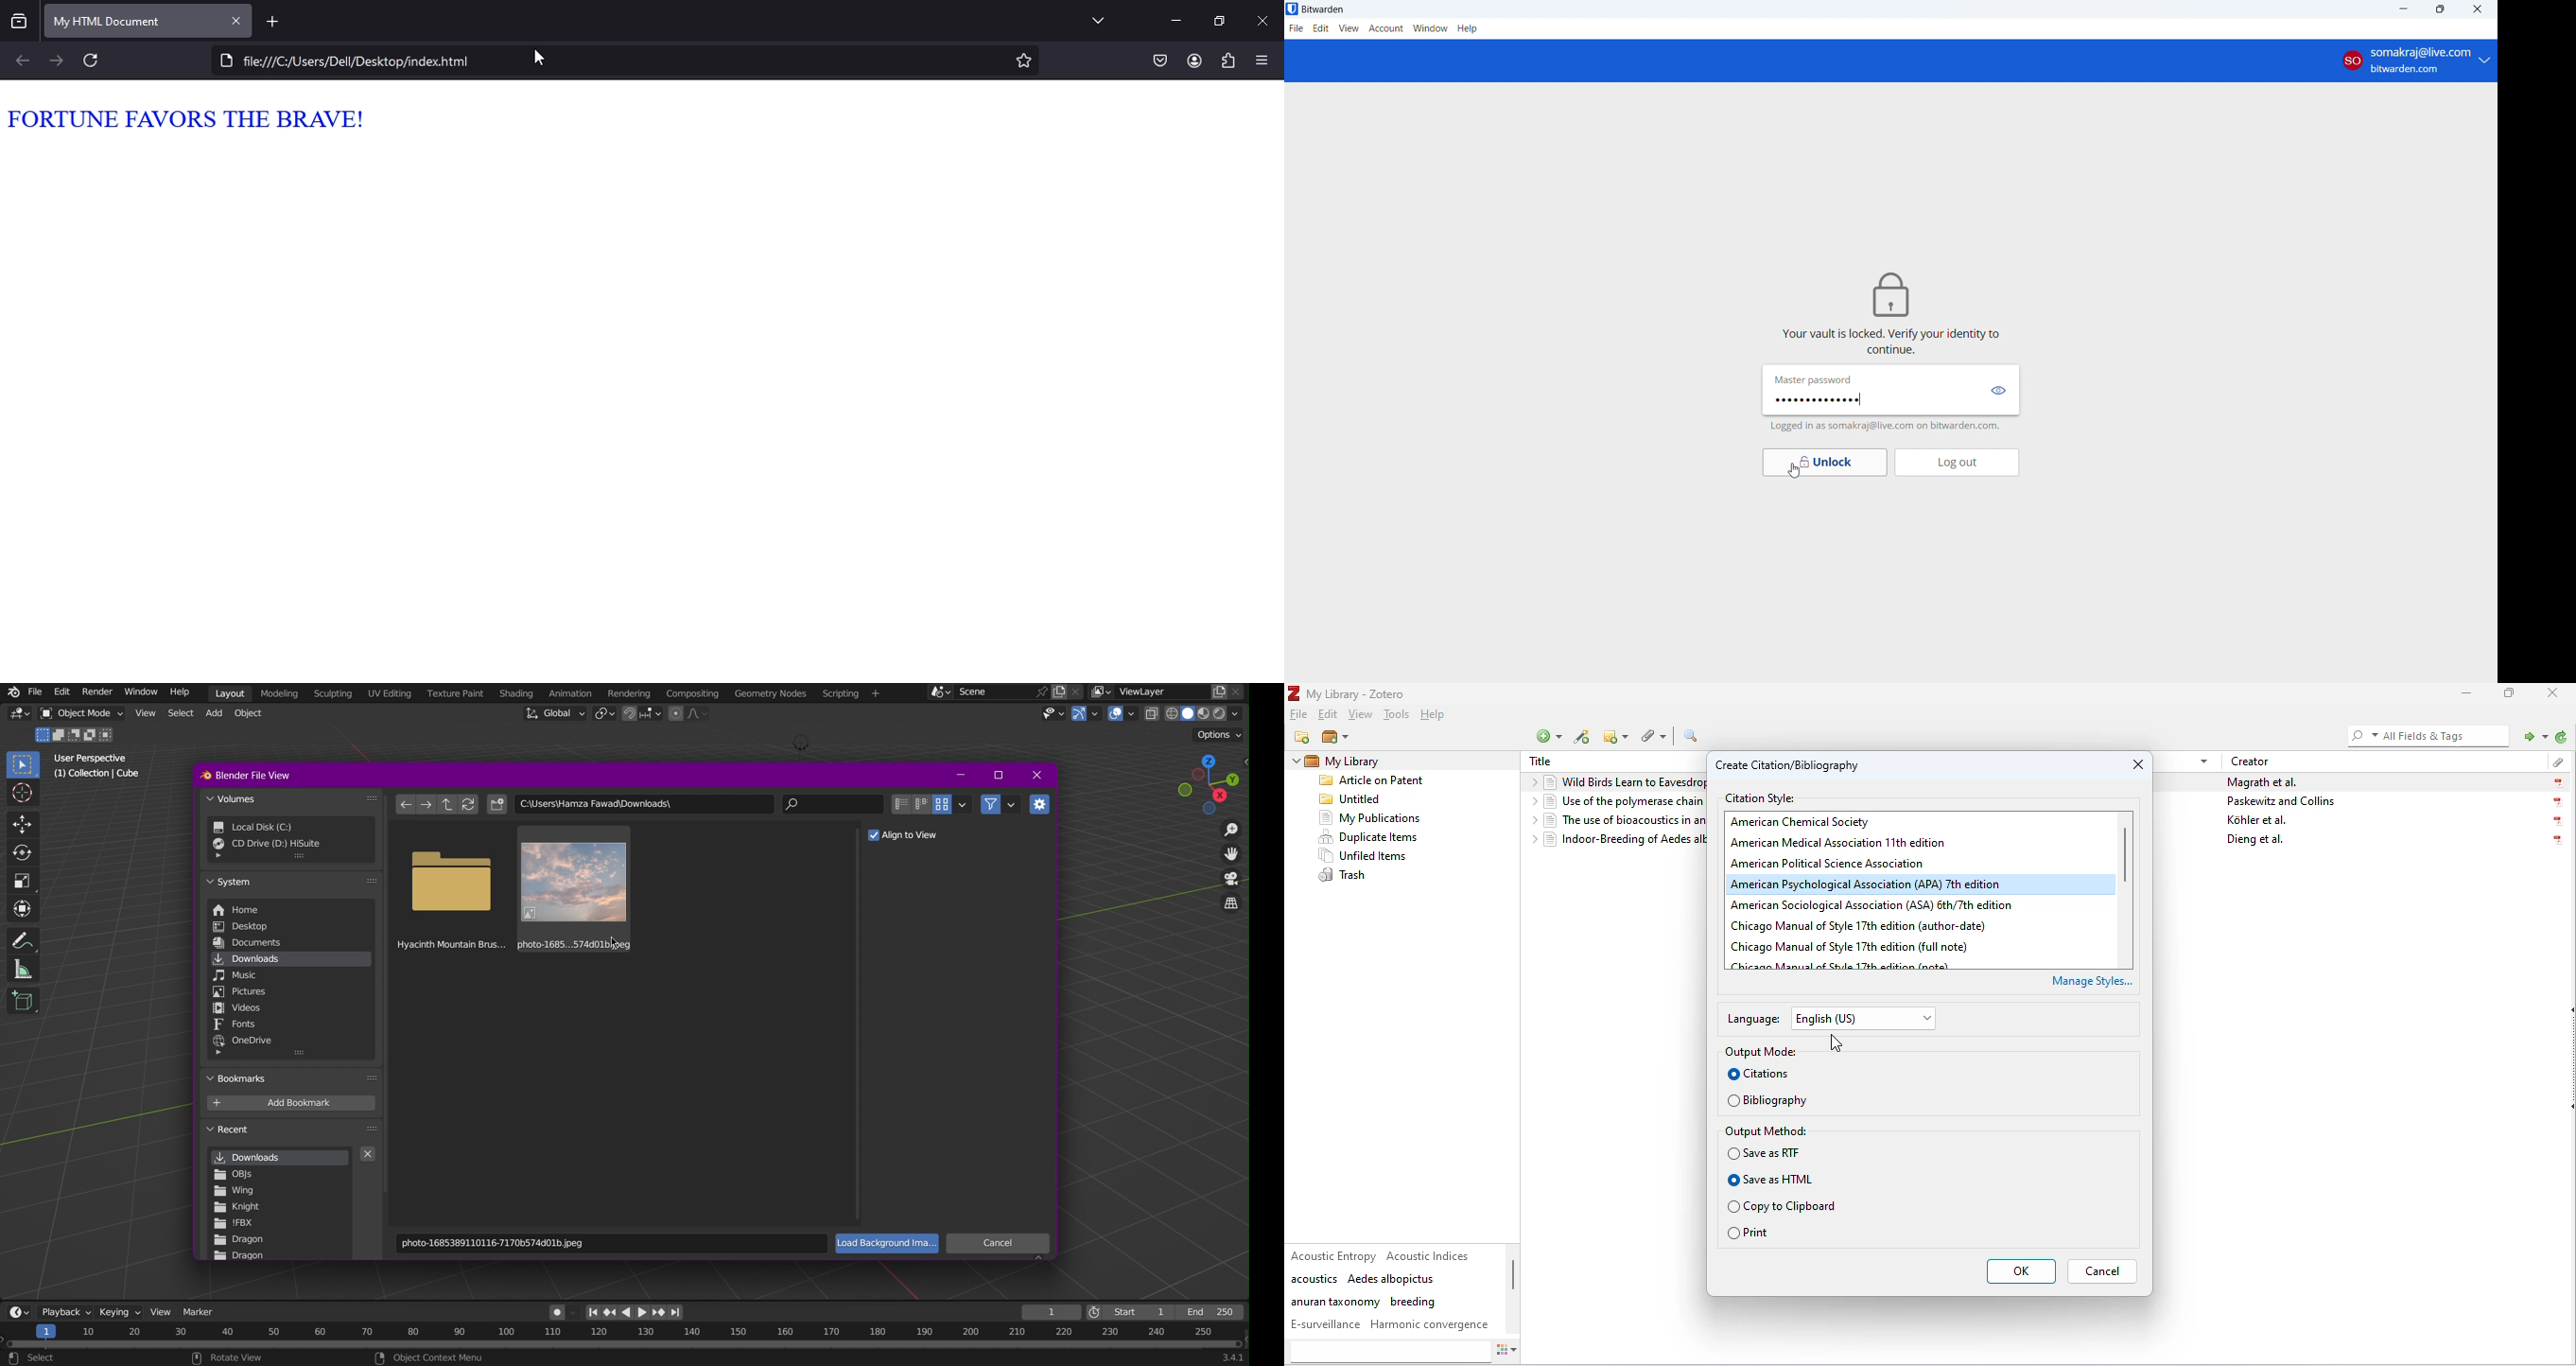 The width and height of the screenshot is (2576, 1372). What do you see at coordinates (1863, 925) in the screenshot?
I see `chicago manual of style  17th edition (author-date)` at bounding box center [1863, 925].